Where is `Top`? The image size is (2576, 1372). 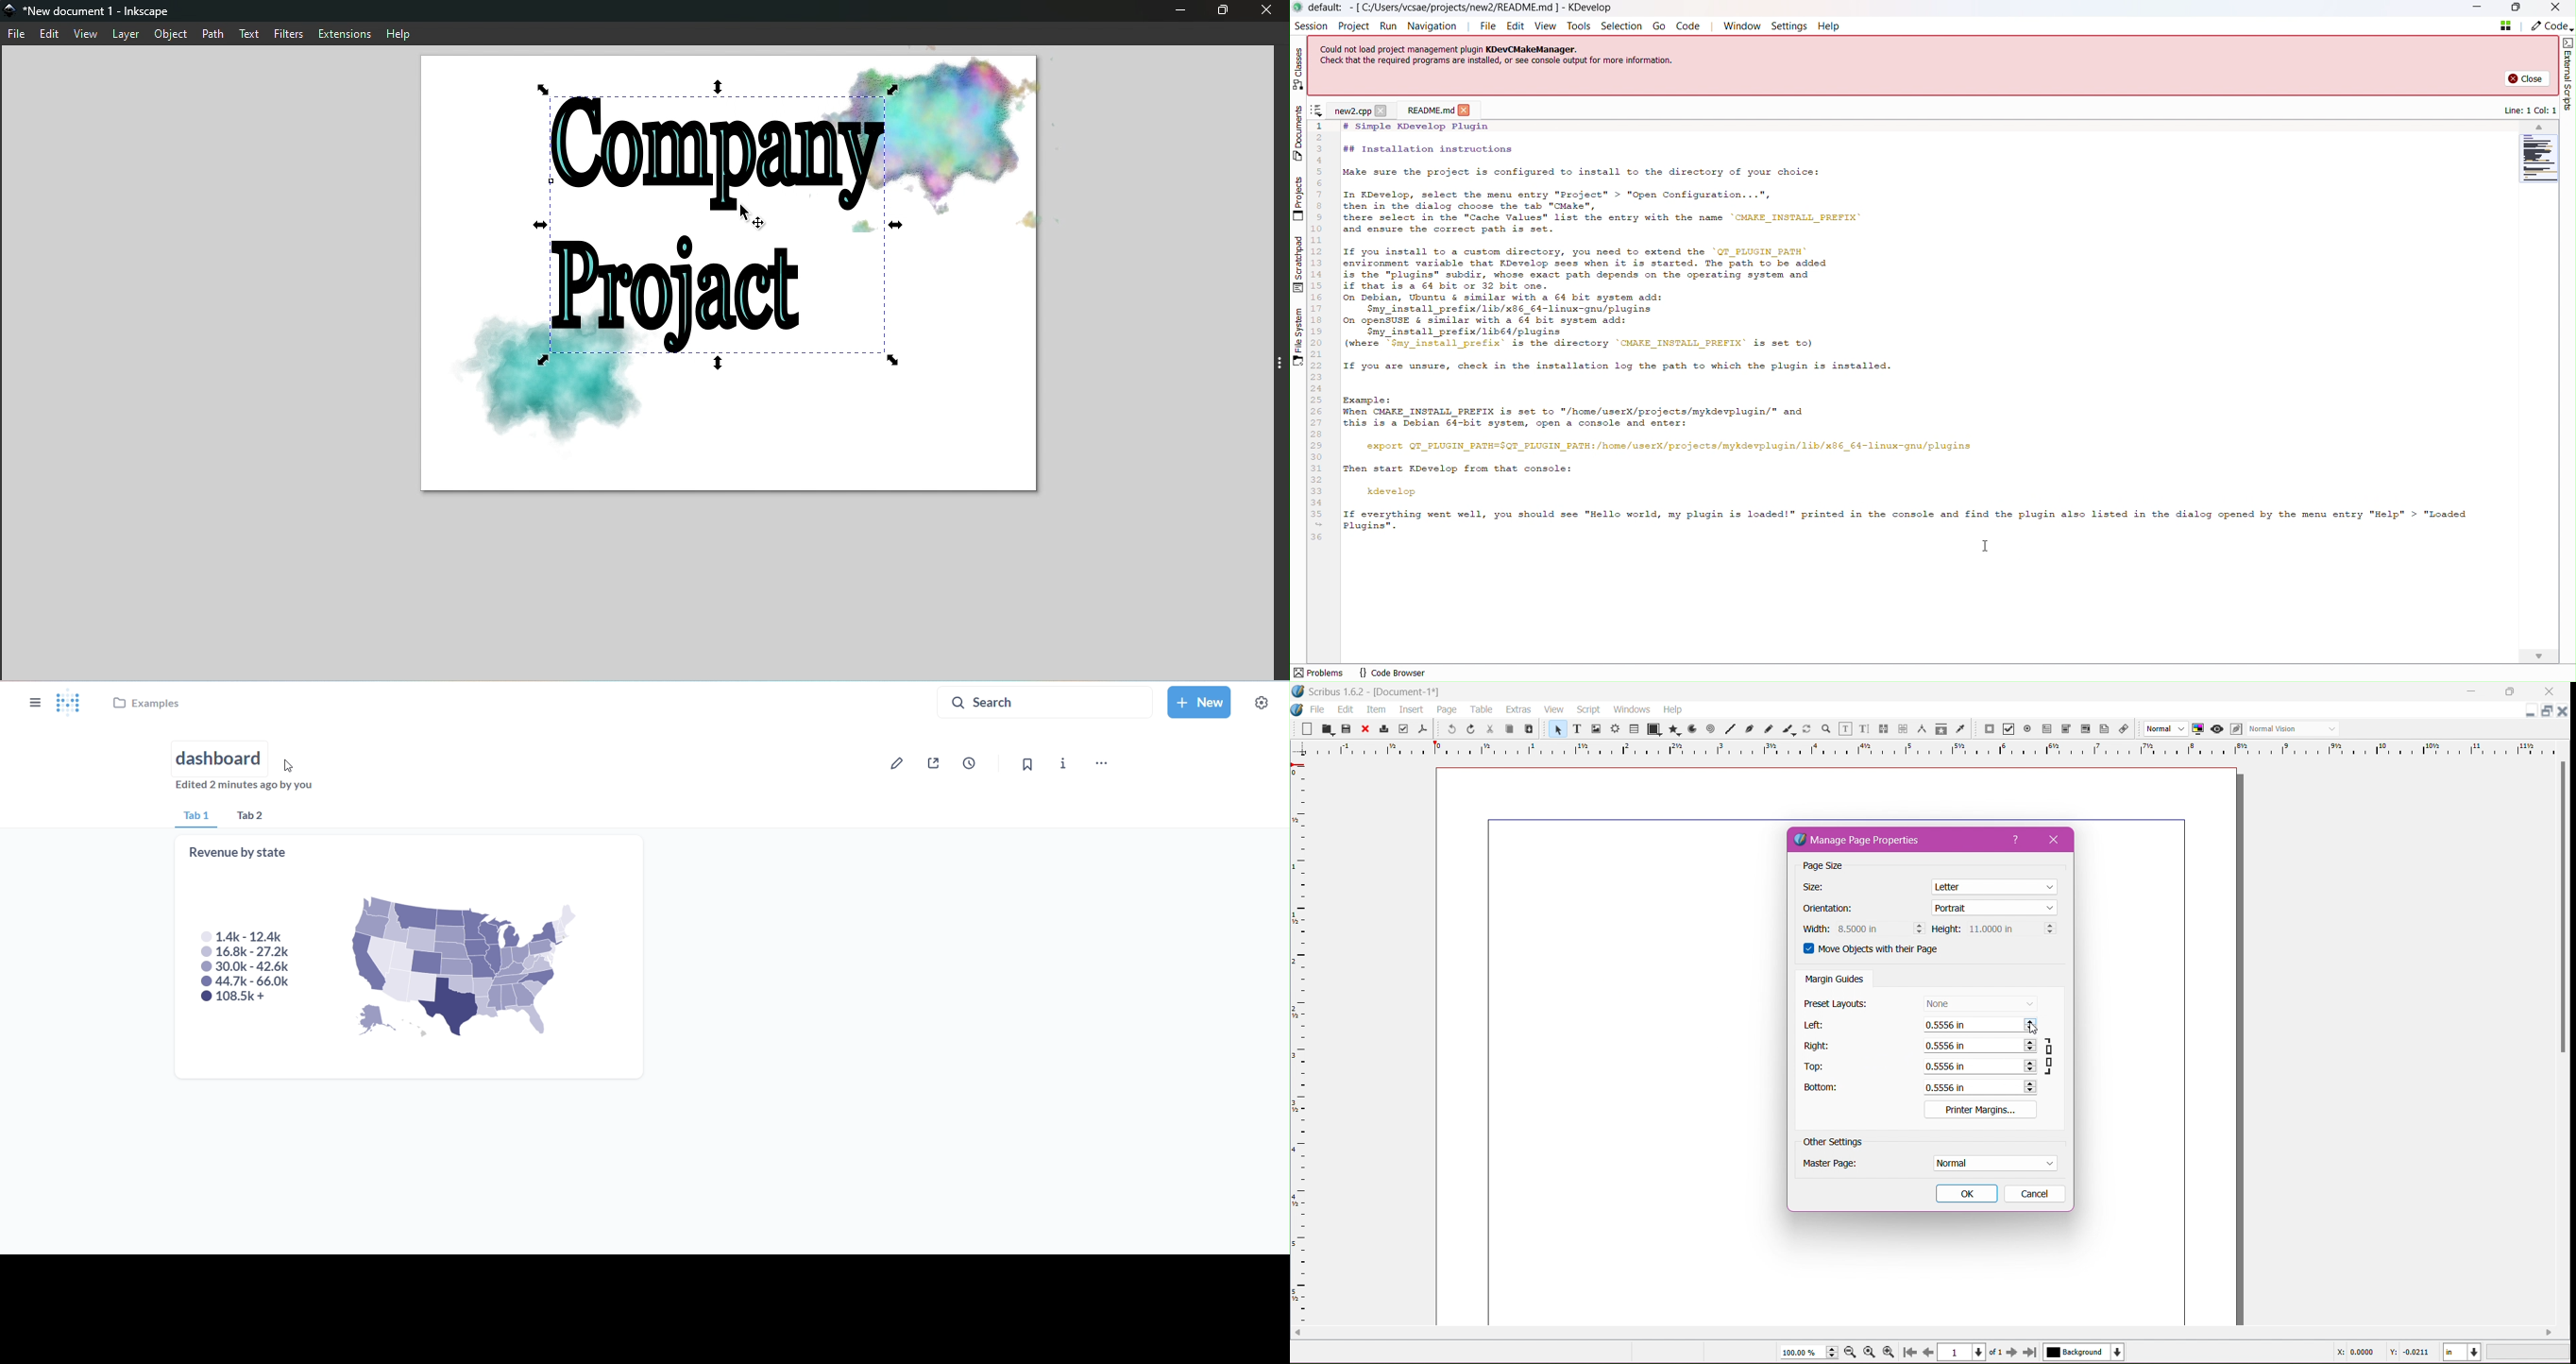
Top is located at coordinates (1818, 1067).